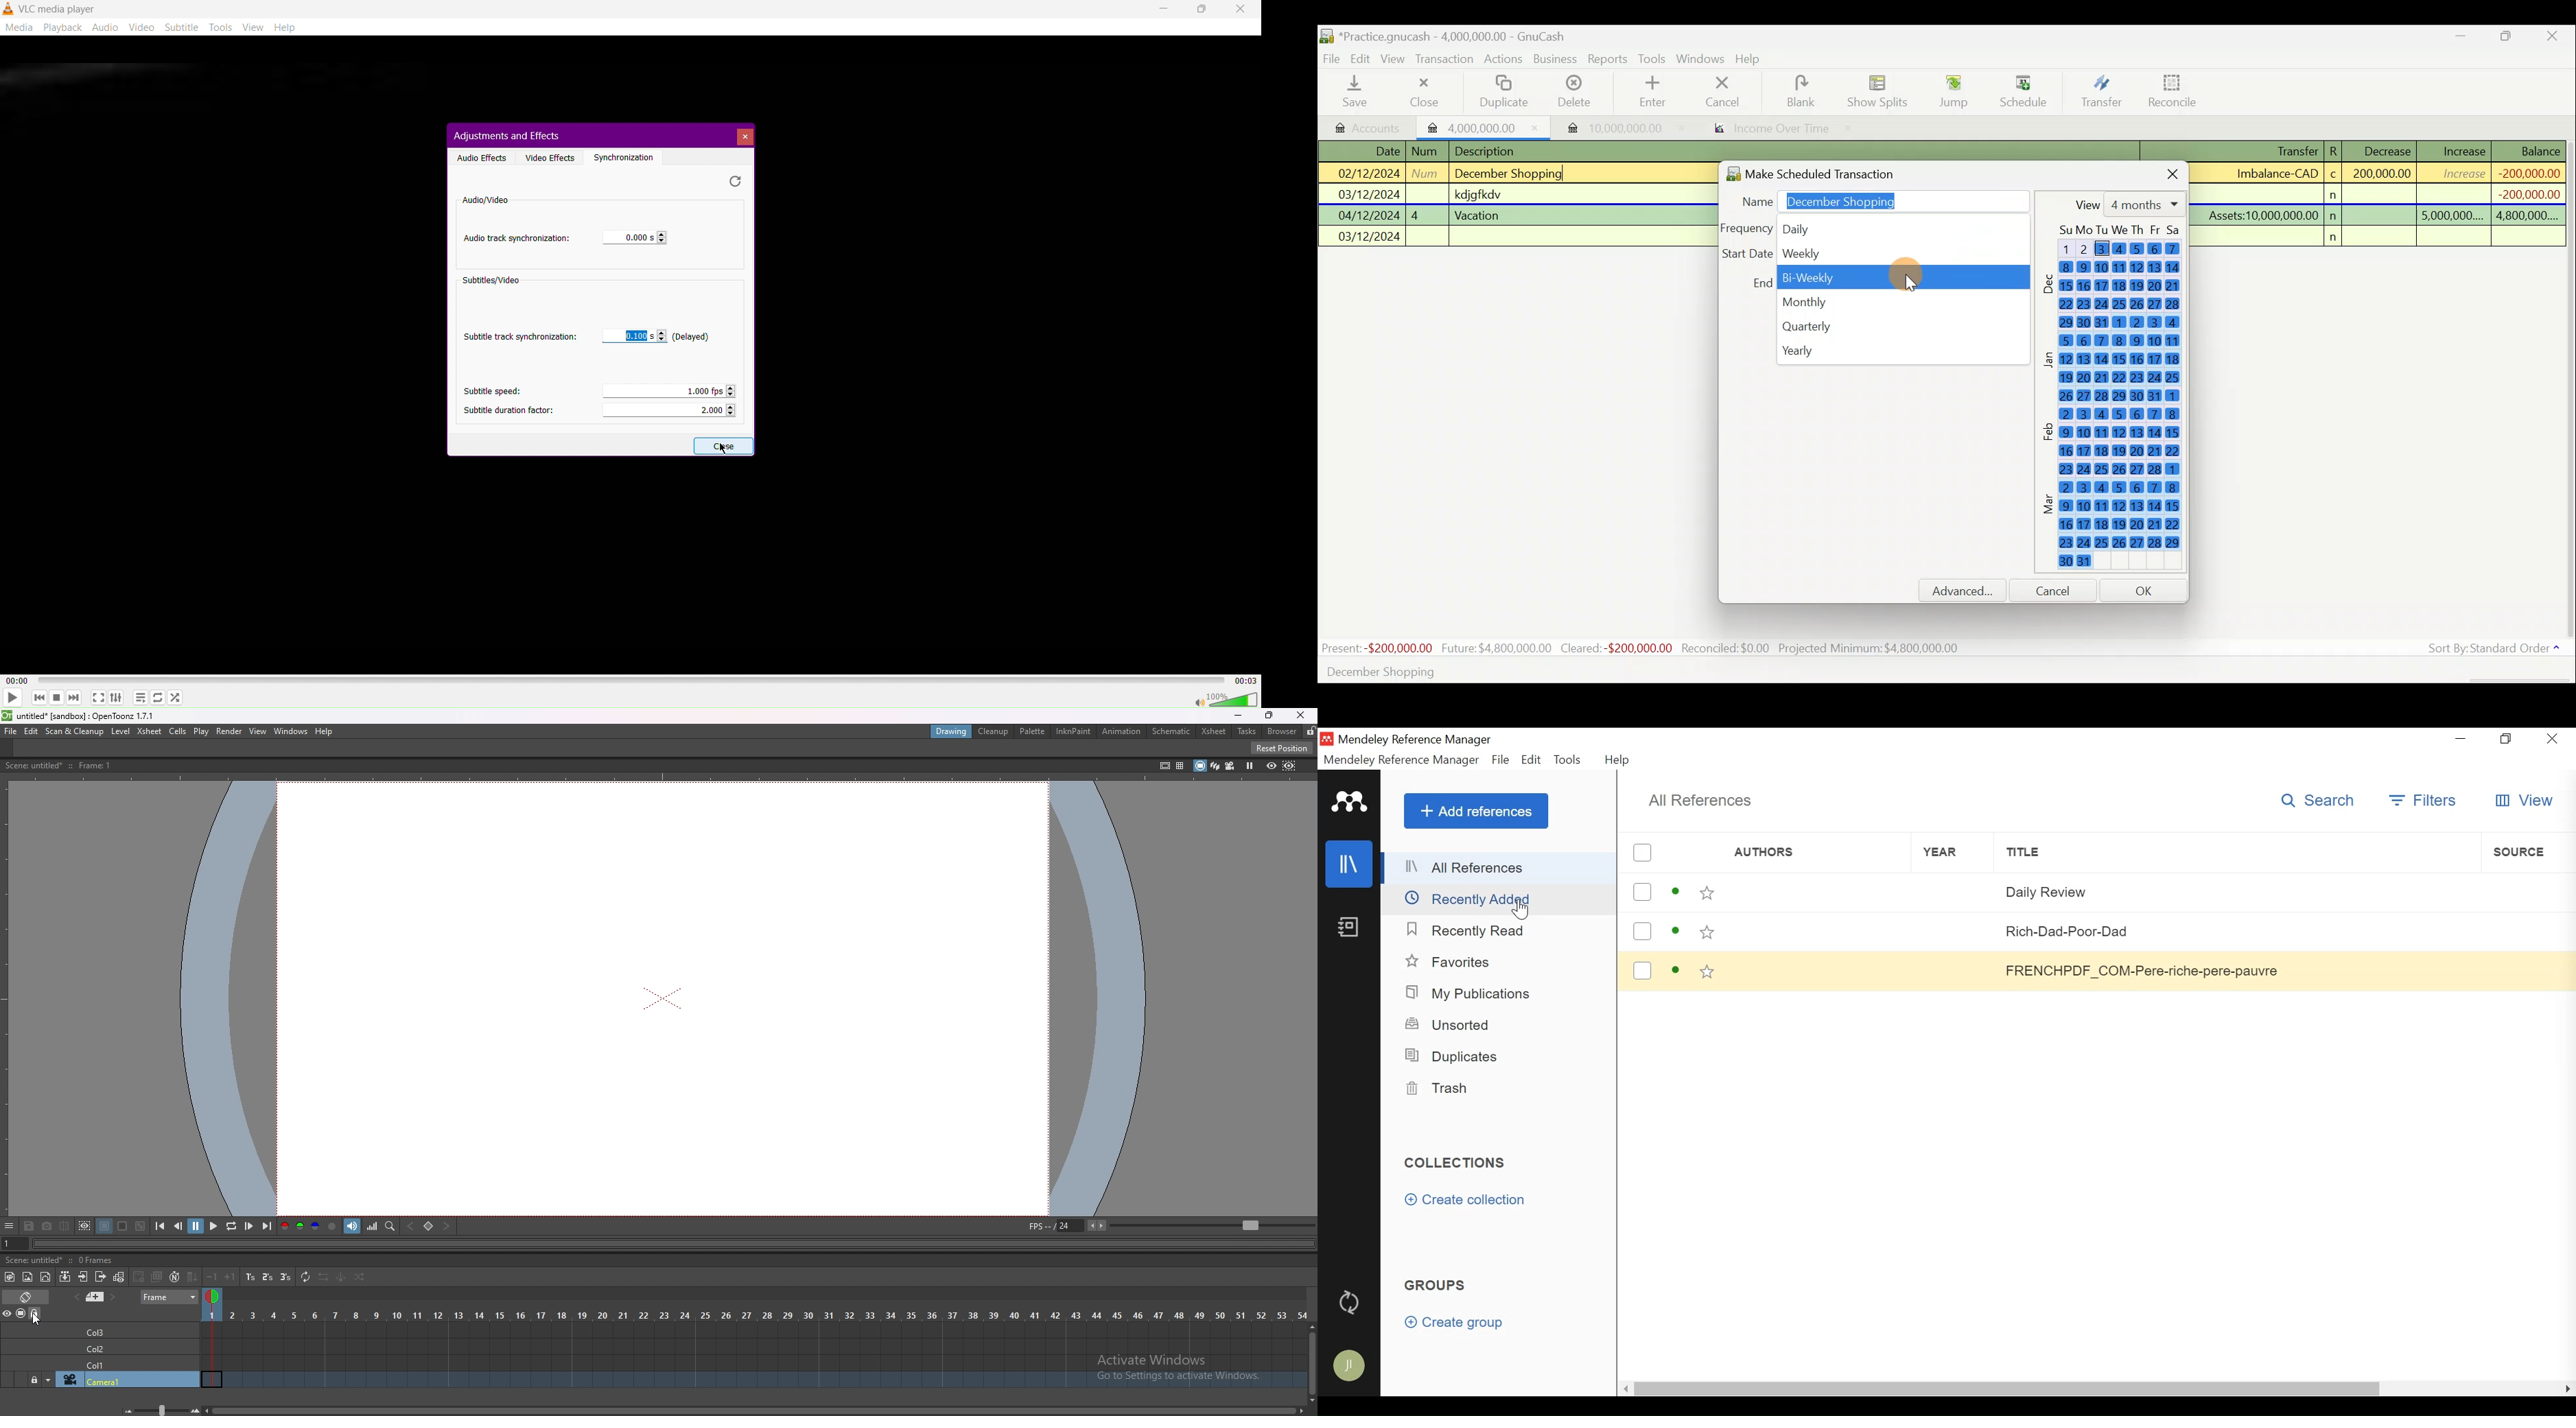 This screenshot has height=1428, width=2576. I want to click on cleanup, so click(994, 733).